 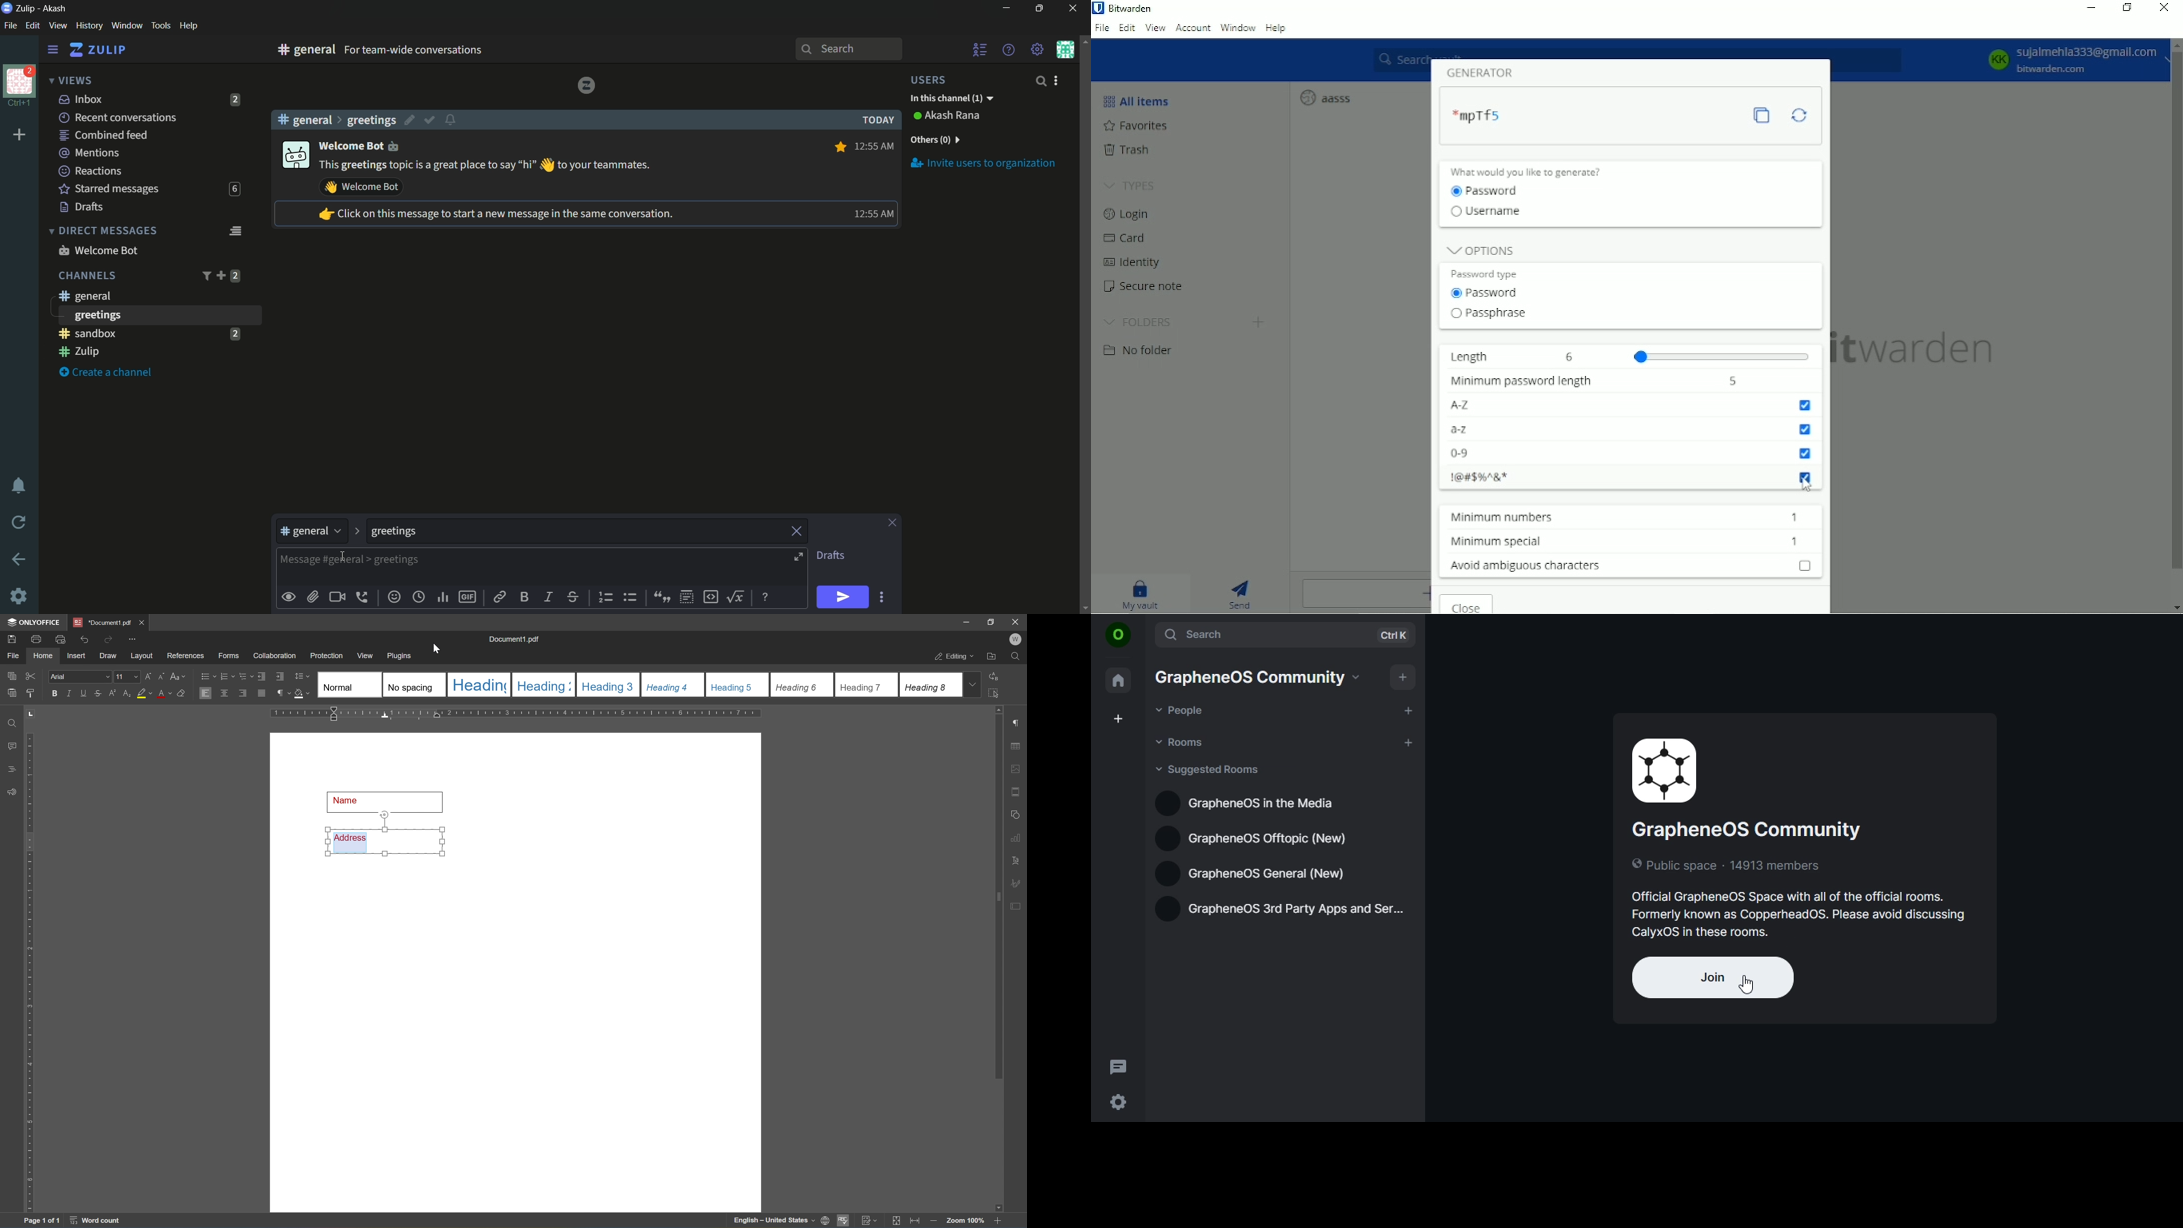 I want to click on italic, so click(x=69, y=693).